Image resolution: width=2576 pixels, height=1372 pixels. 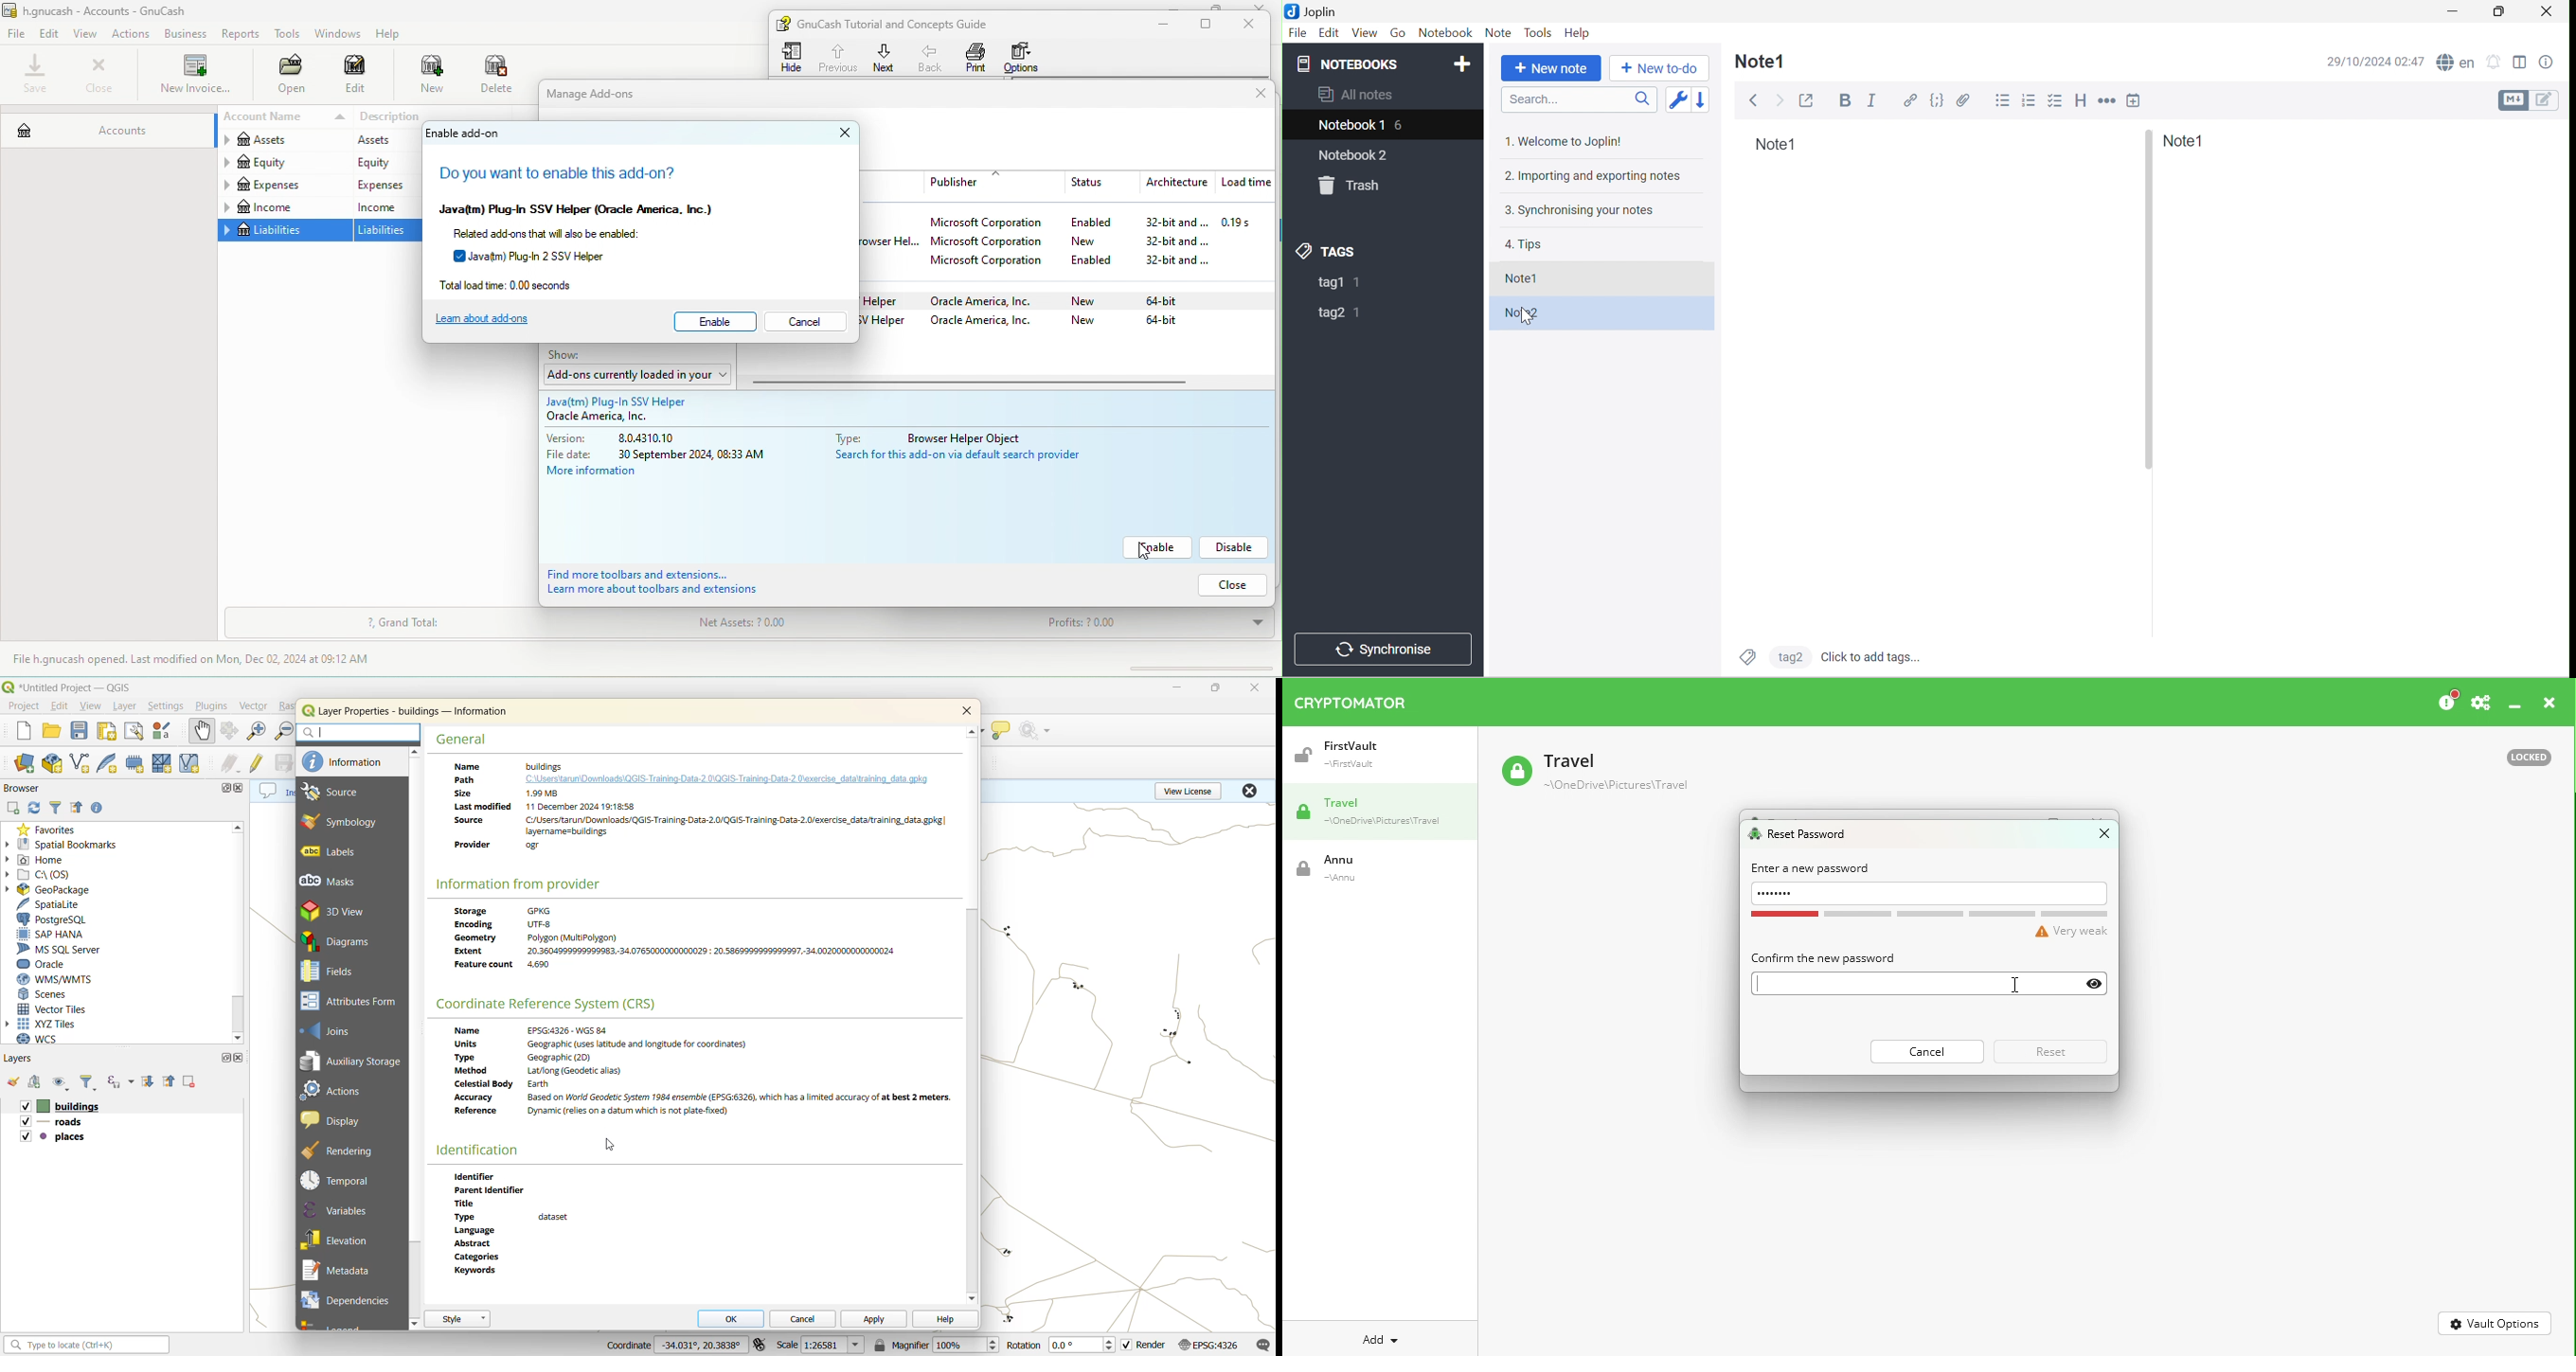 I want to click on Note, so click(x=1500, y=34).